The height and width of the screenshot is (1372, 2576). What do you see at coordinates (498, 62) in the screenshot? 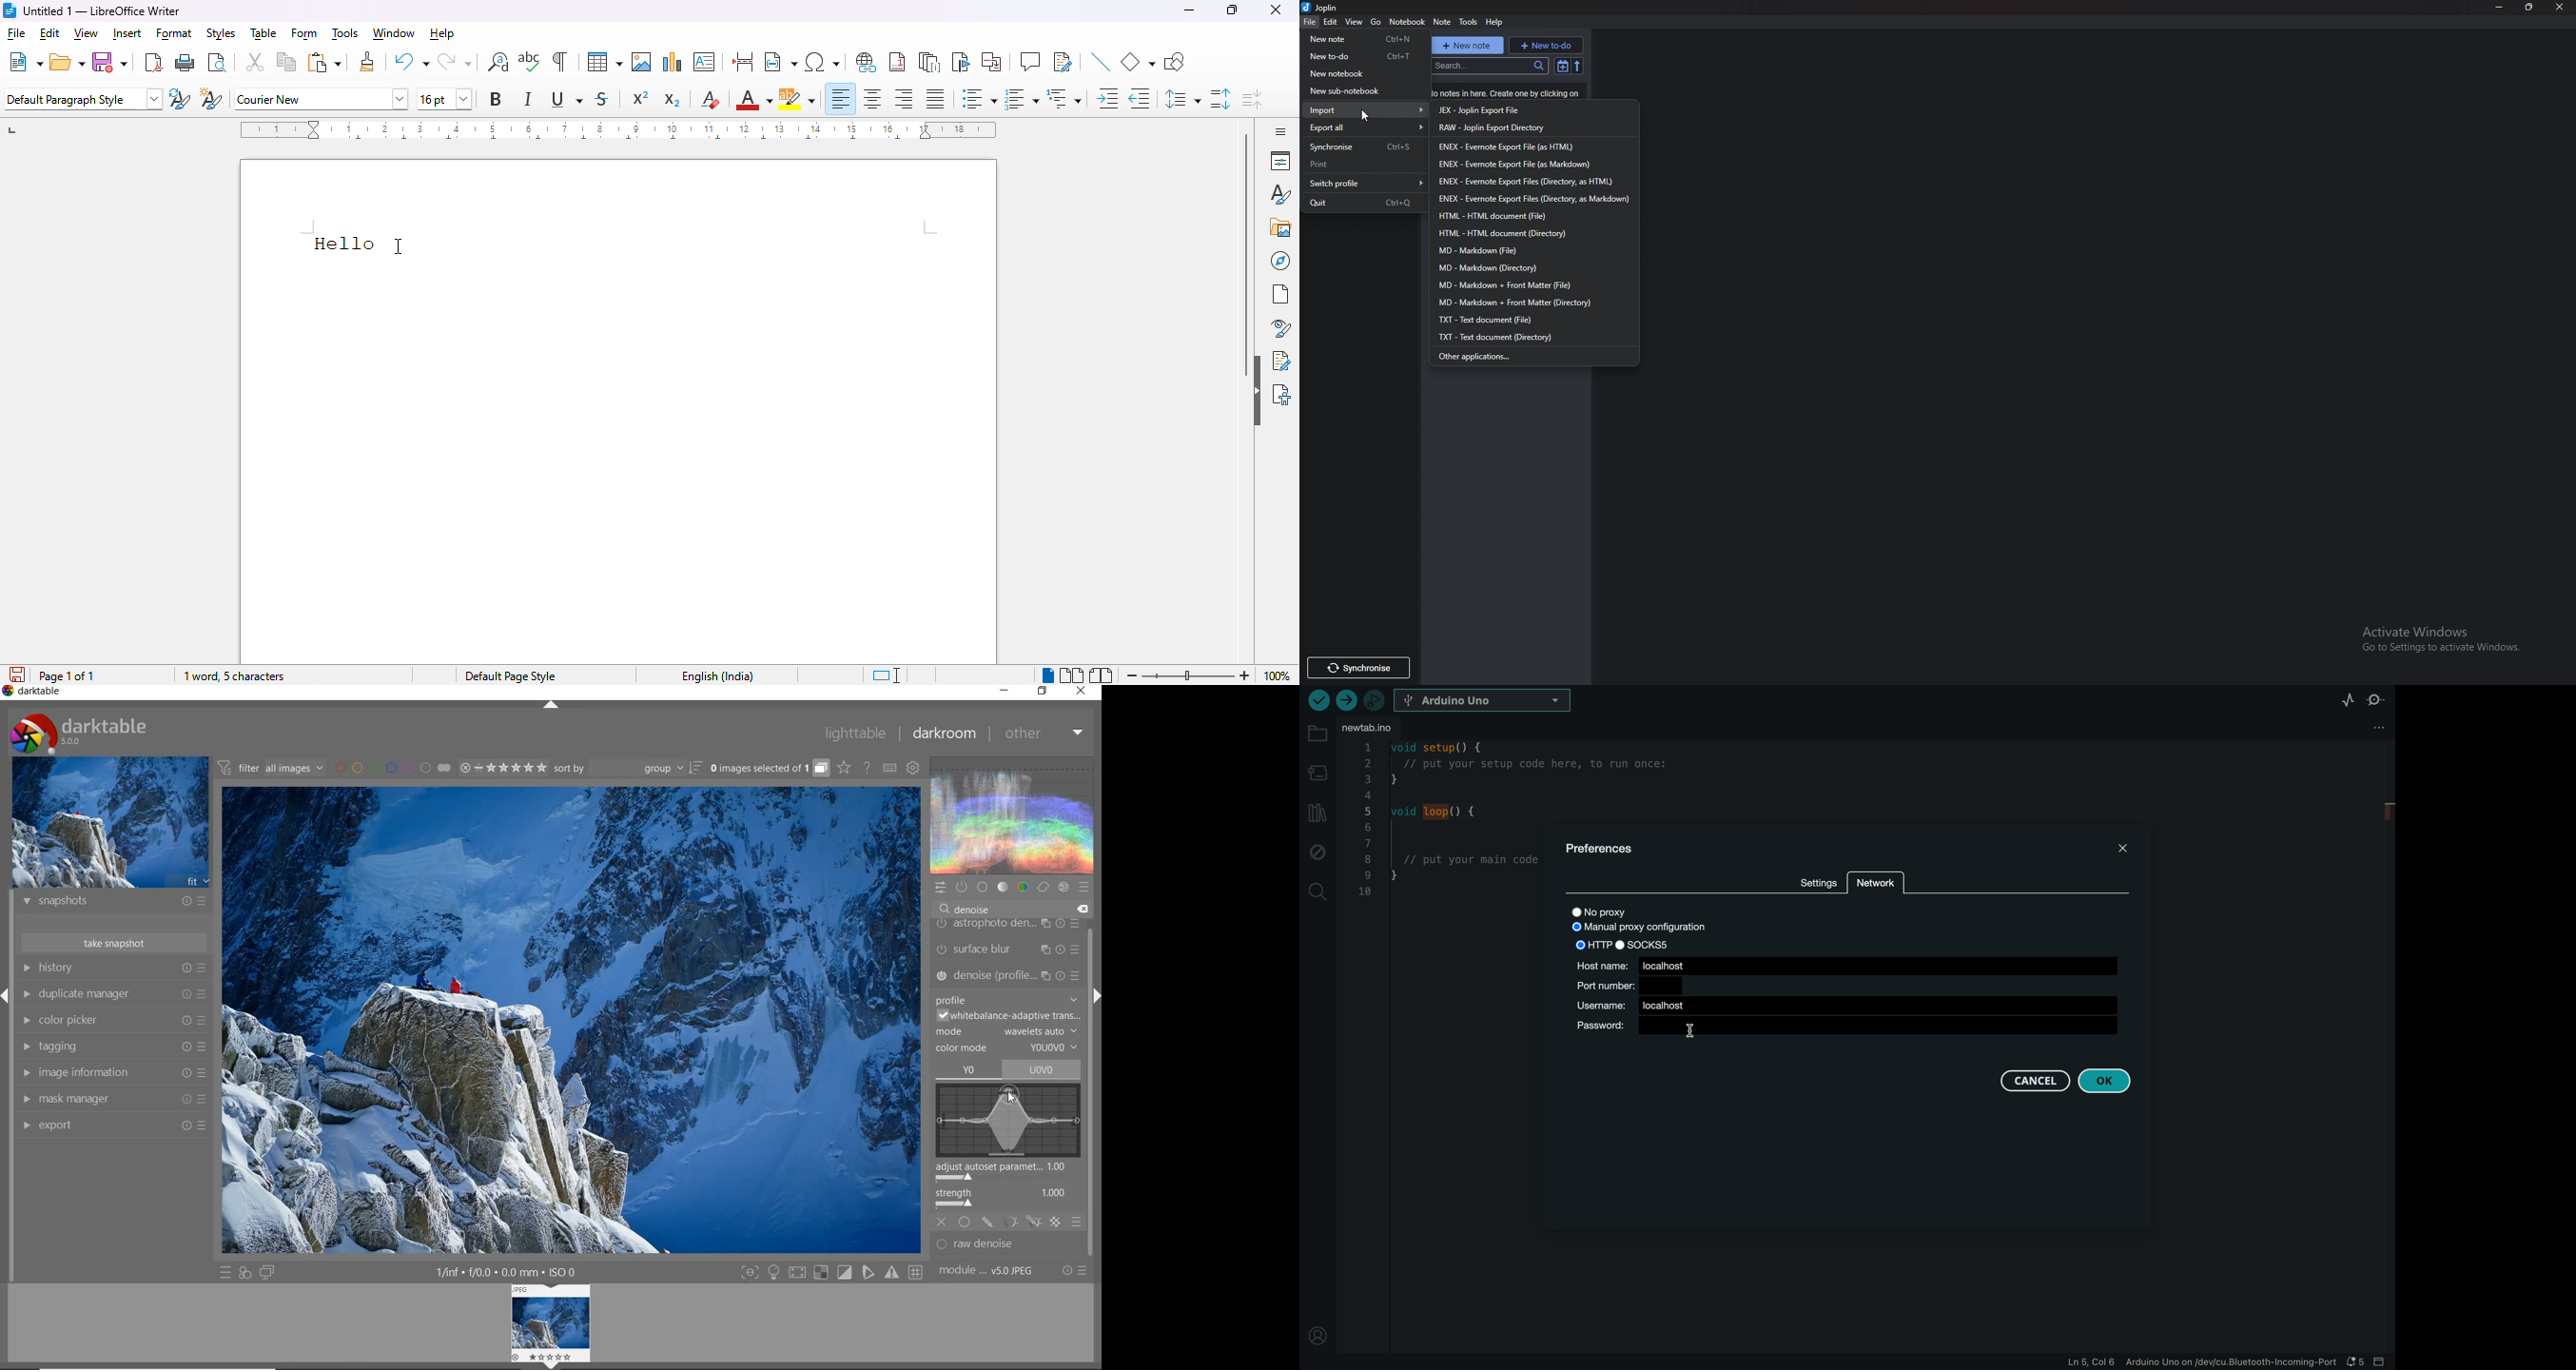
I see `find and replace` at bounding box center [498, 62].